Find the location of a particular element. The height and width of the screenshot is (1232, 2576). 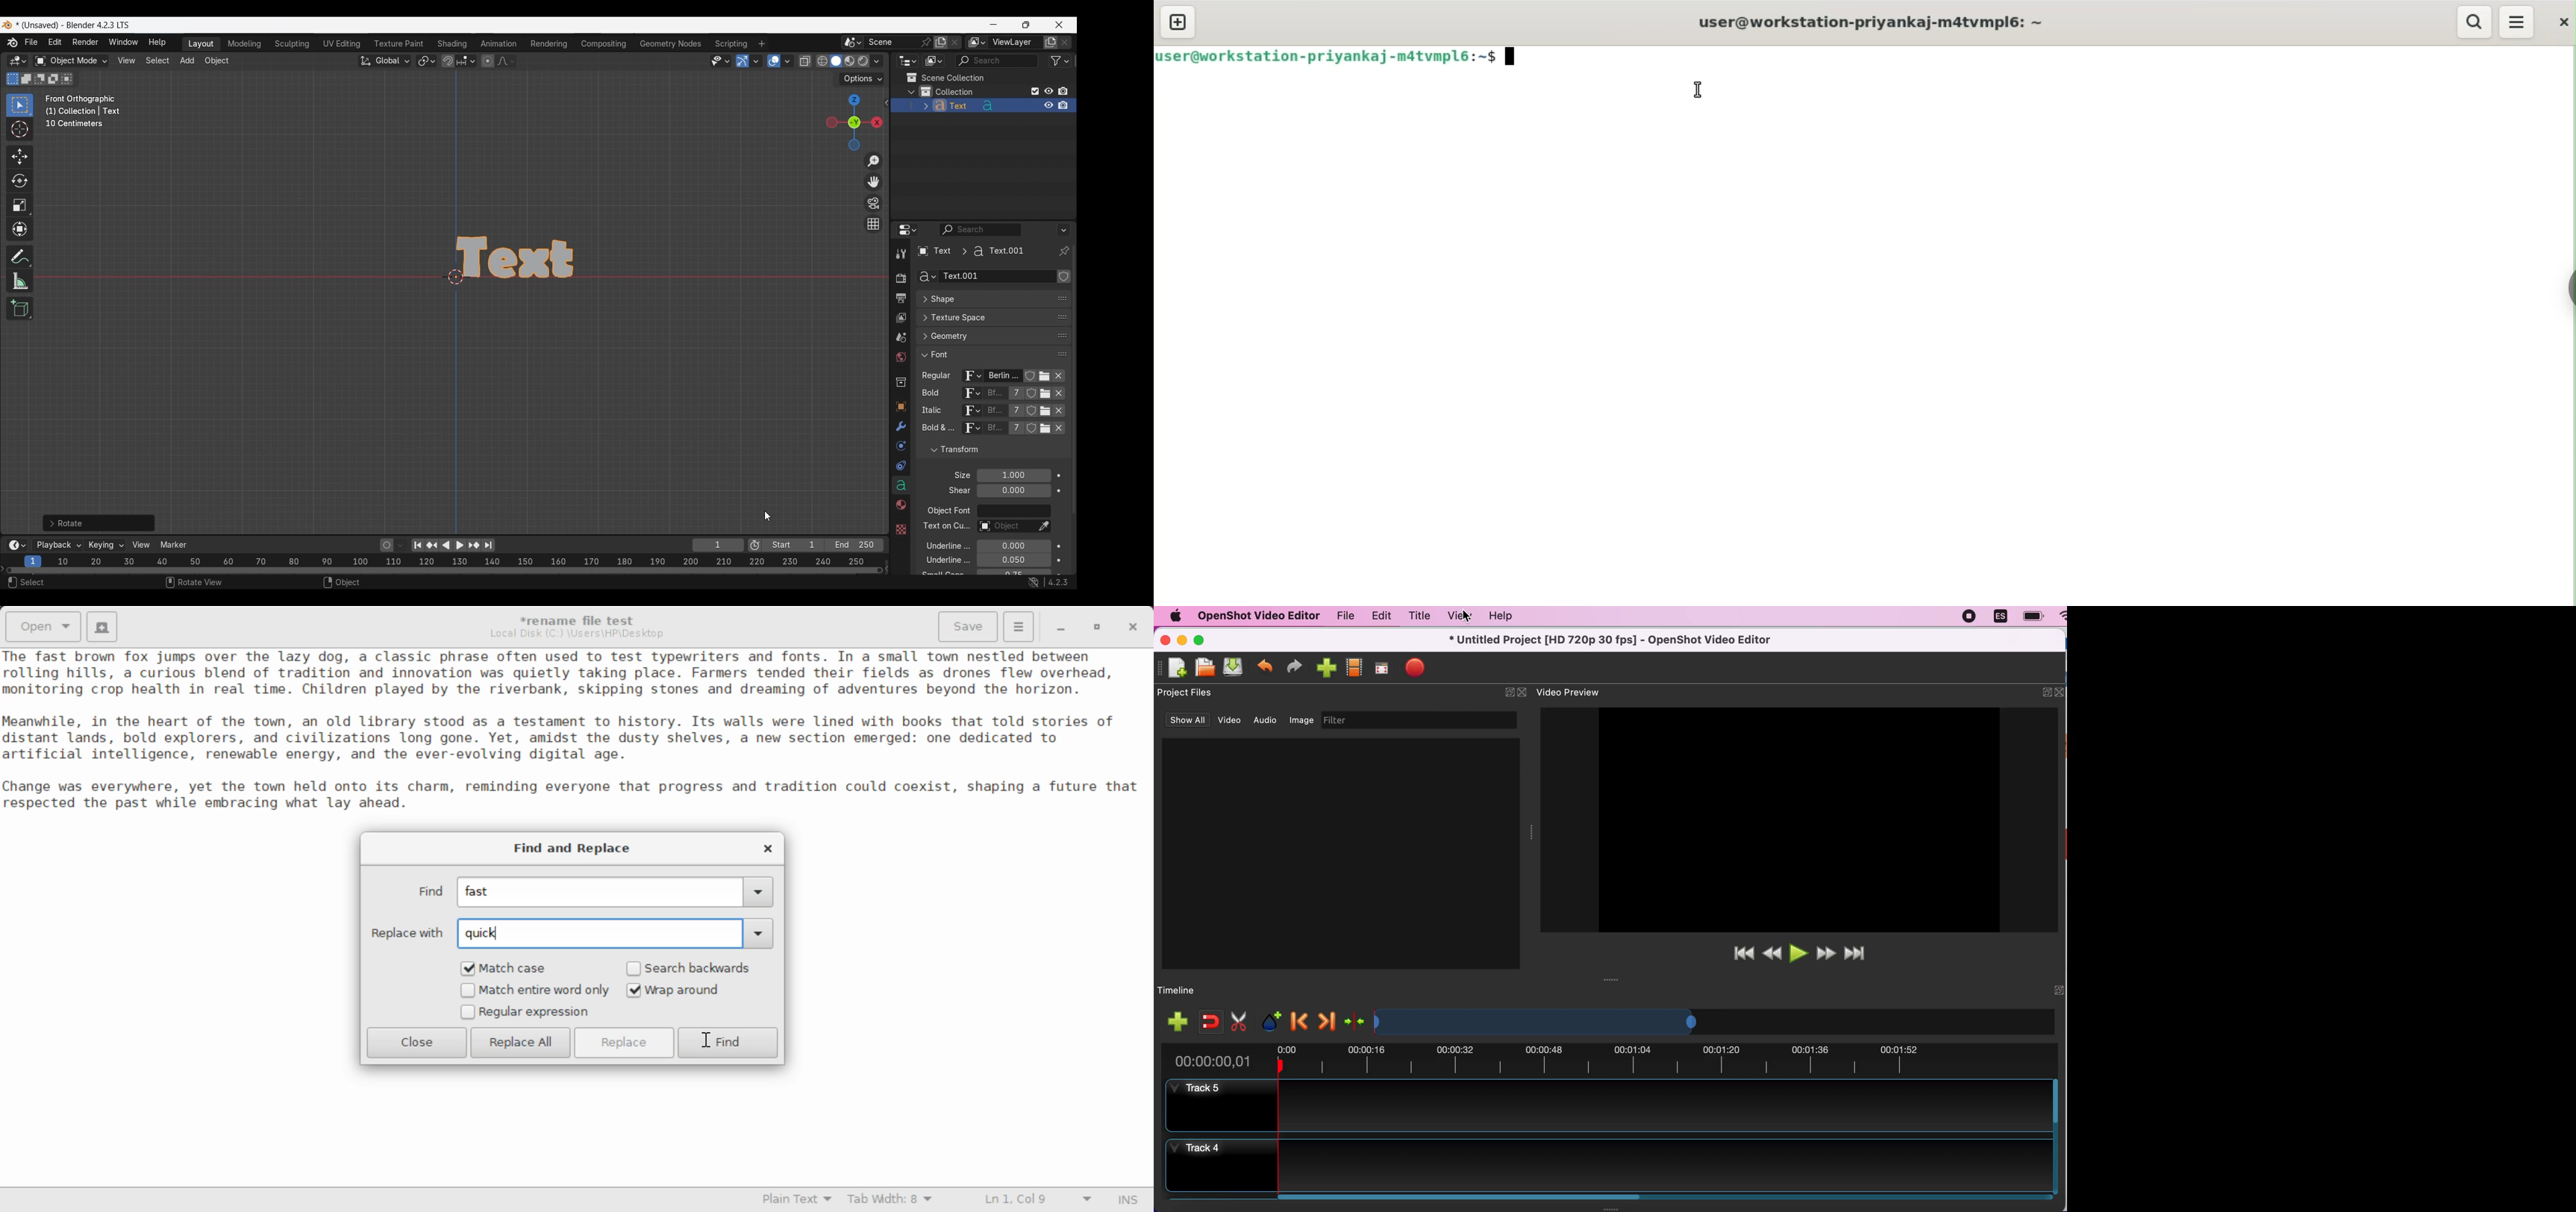

Current frame, highlighted is located at coordinates (34, 559).